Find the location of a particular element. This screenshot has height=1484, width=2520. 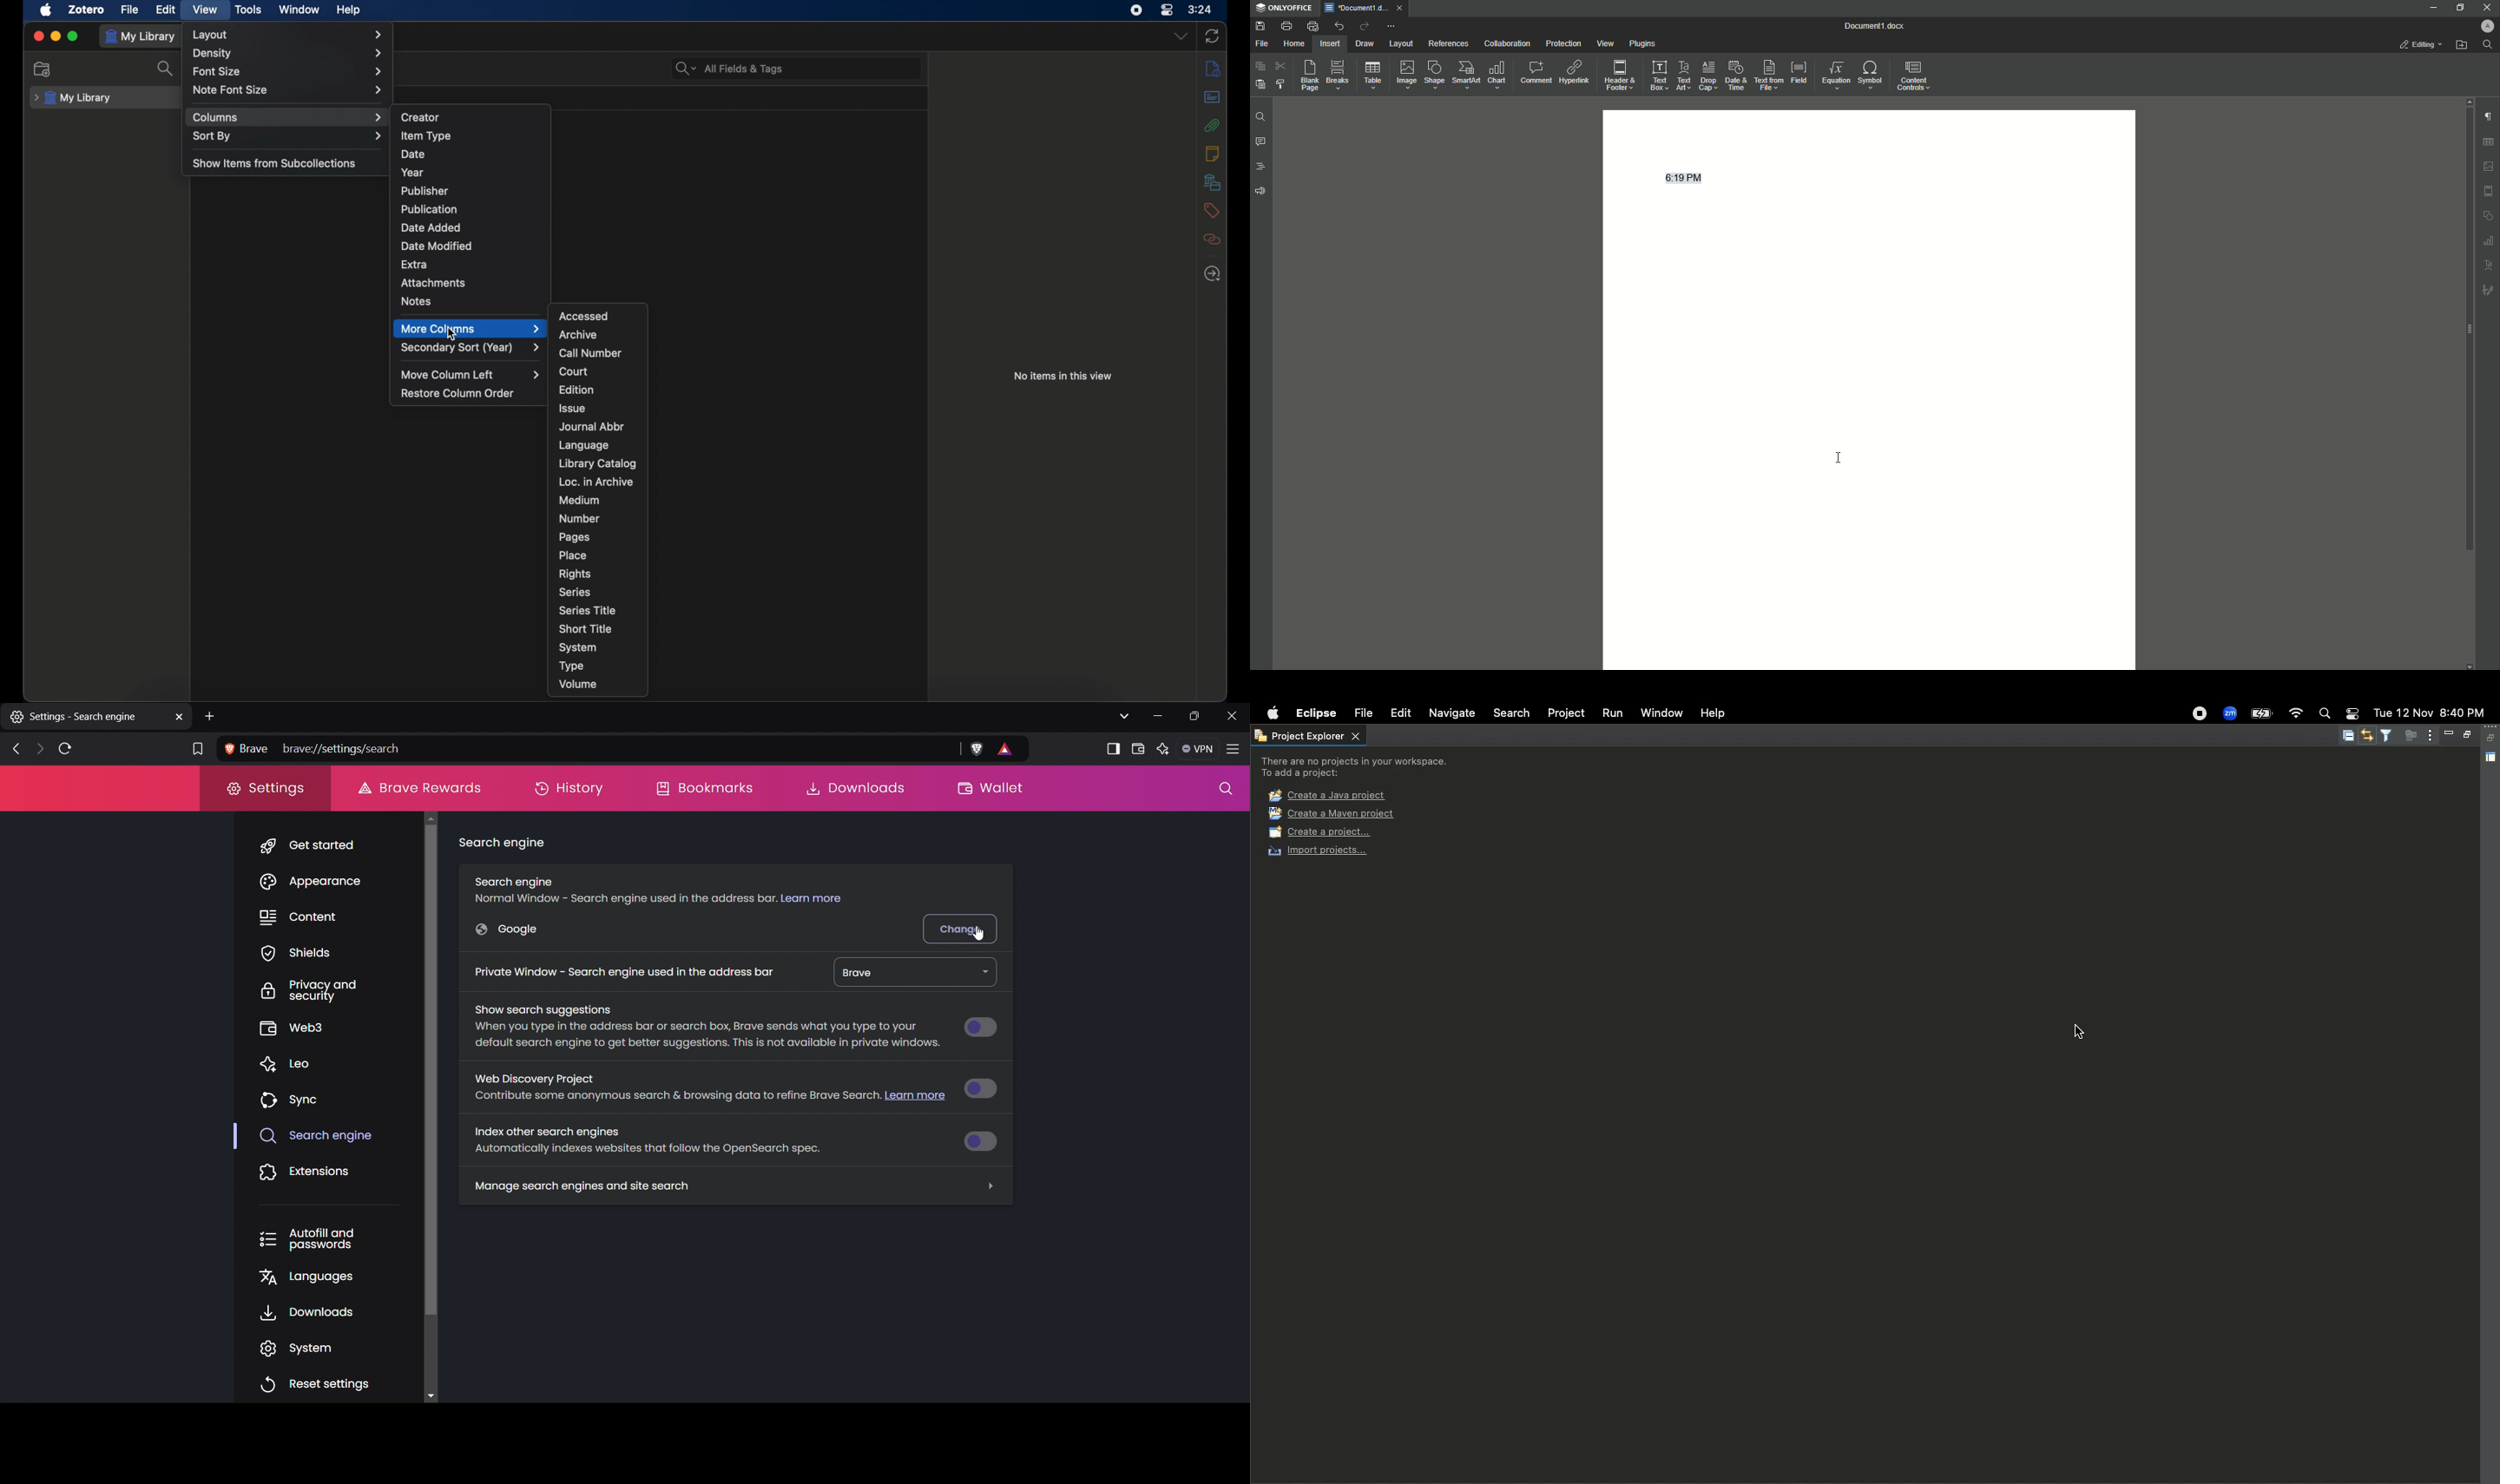

Controls is located at coordinates (1916, 75).